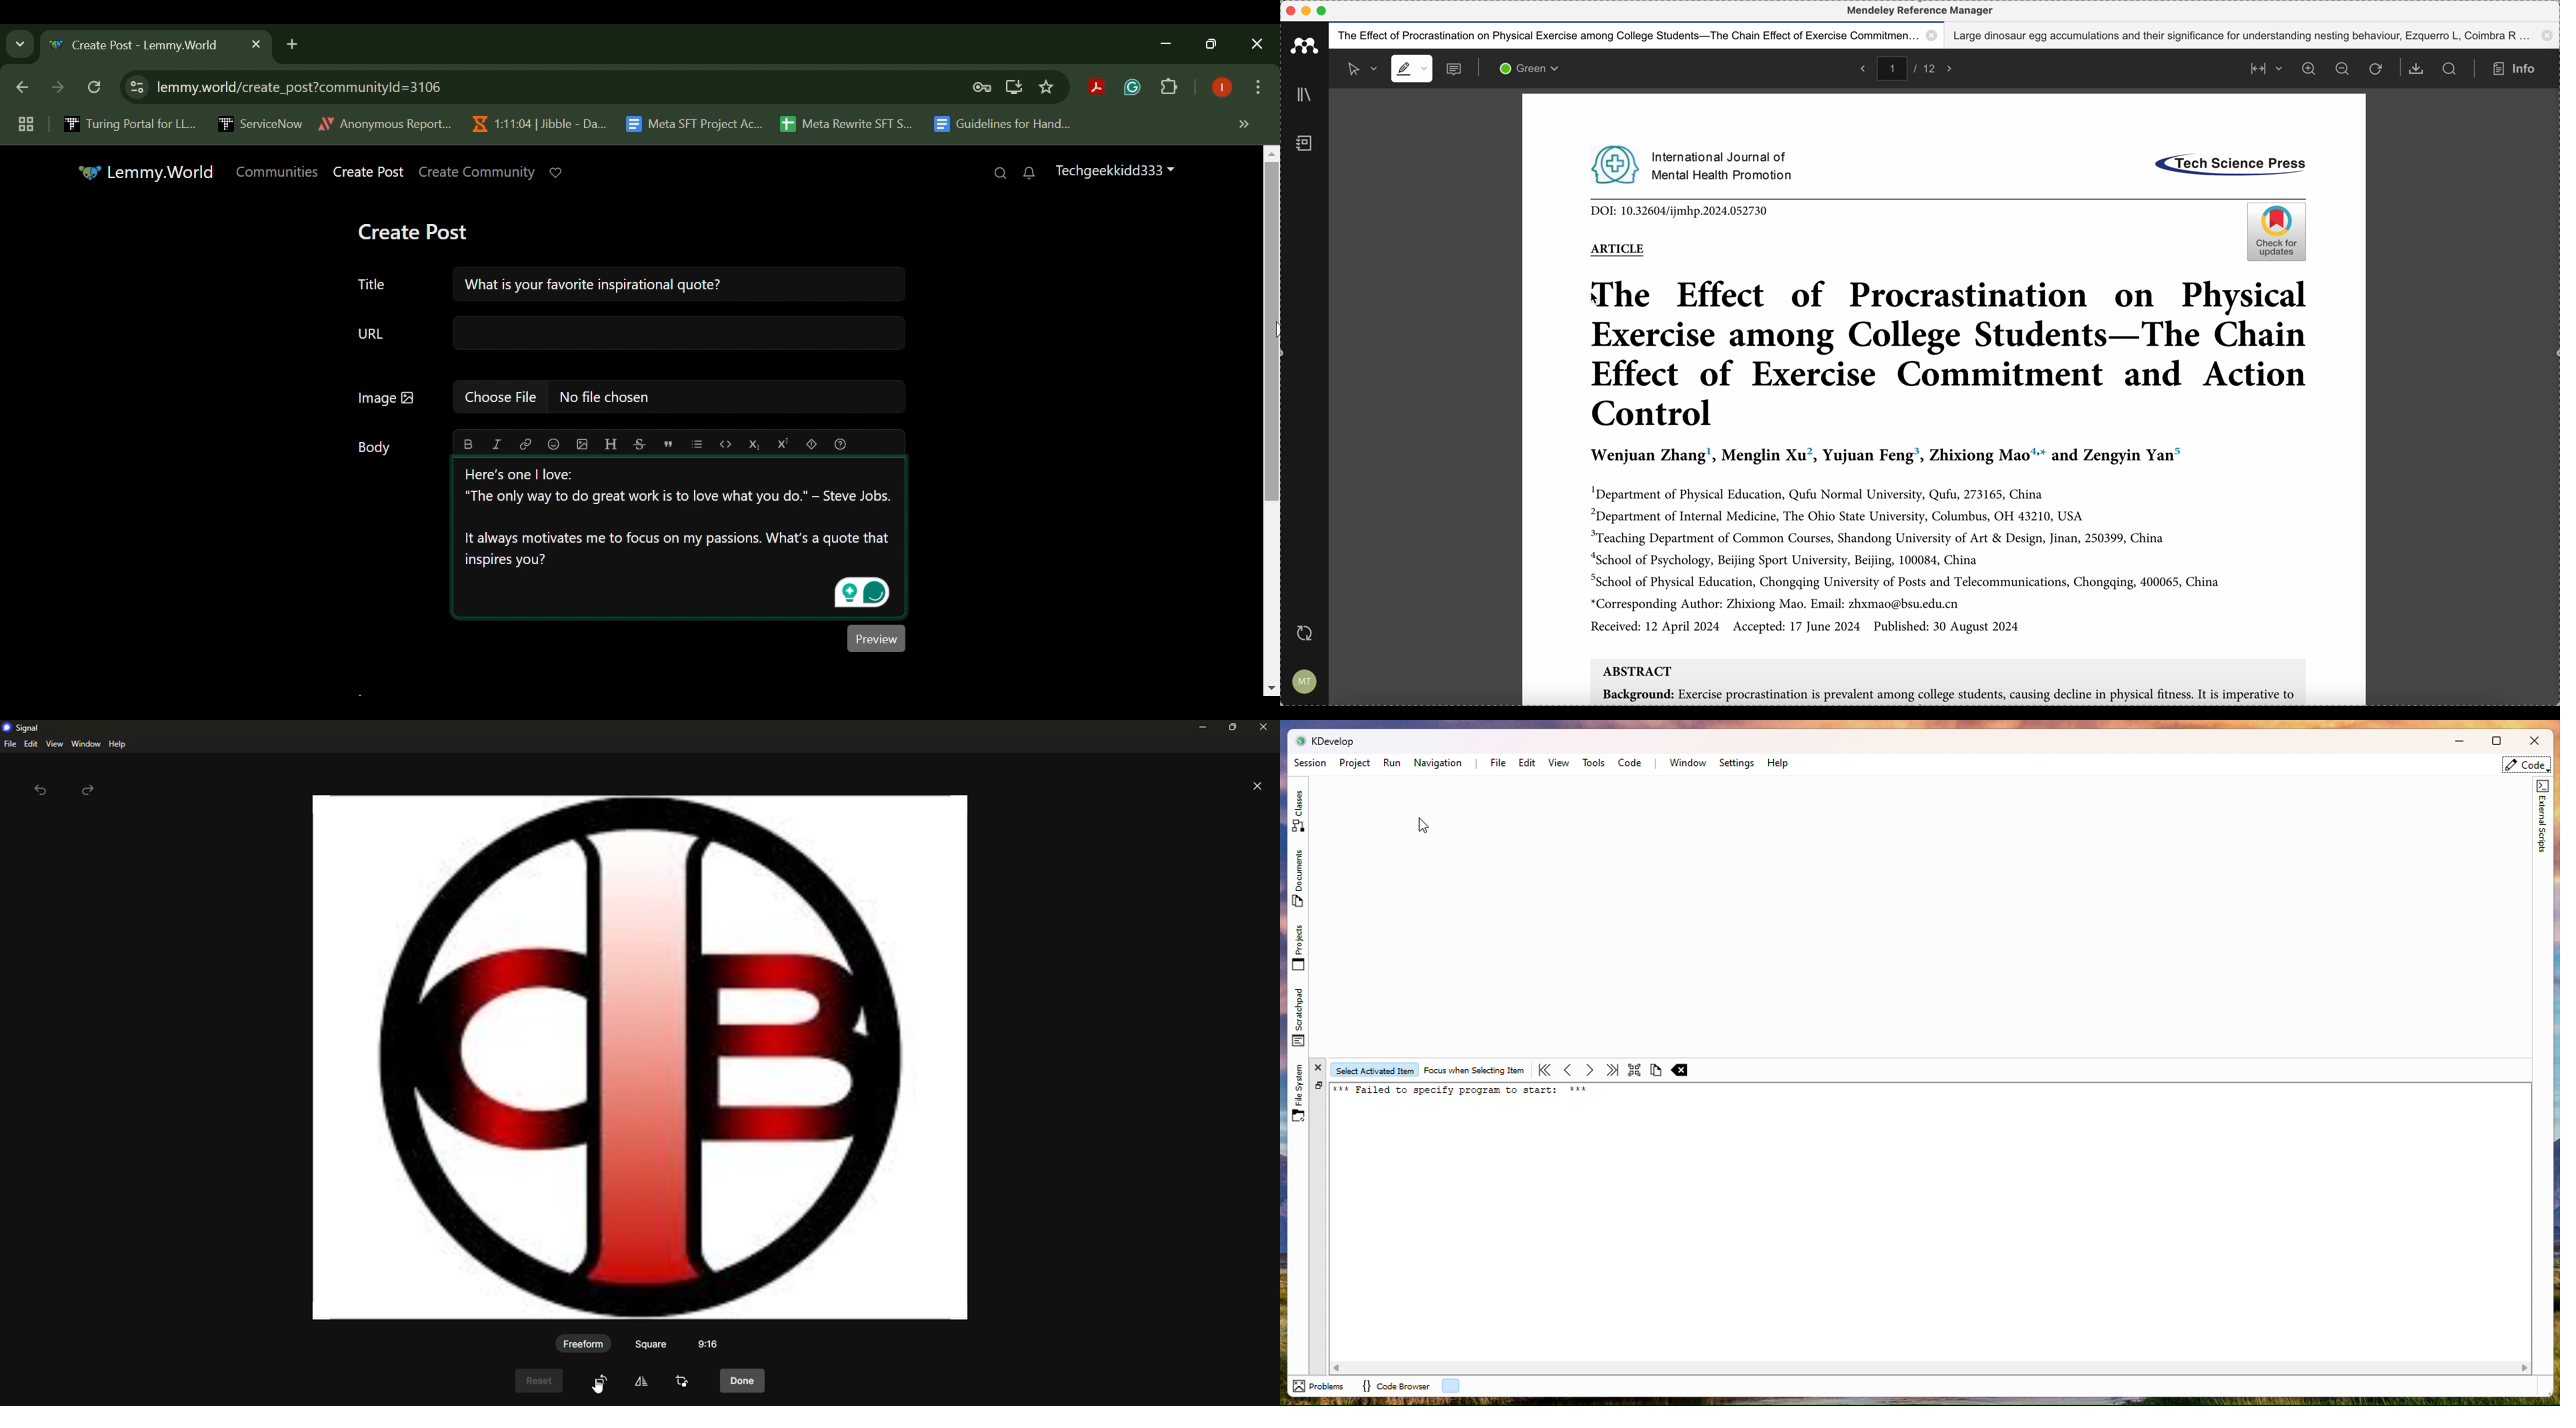  I want to click on signal, so click(21, 729).